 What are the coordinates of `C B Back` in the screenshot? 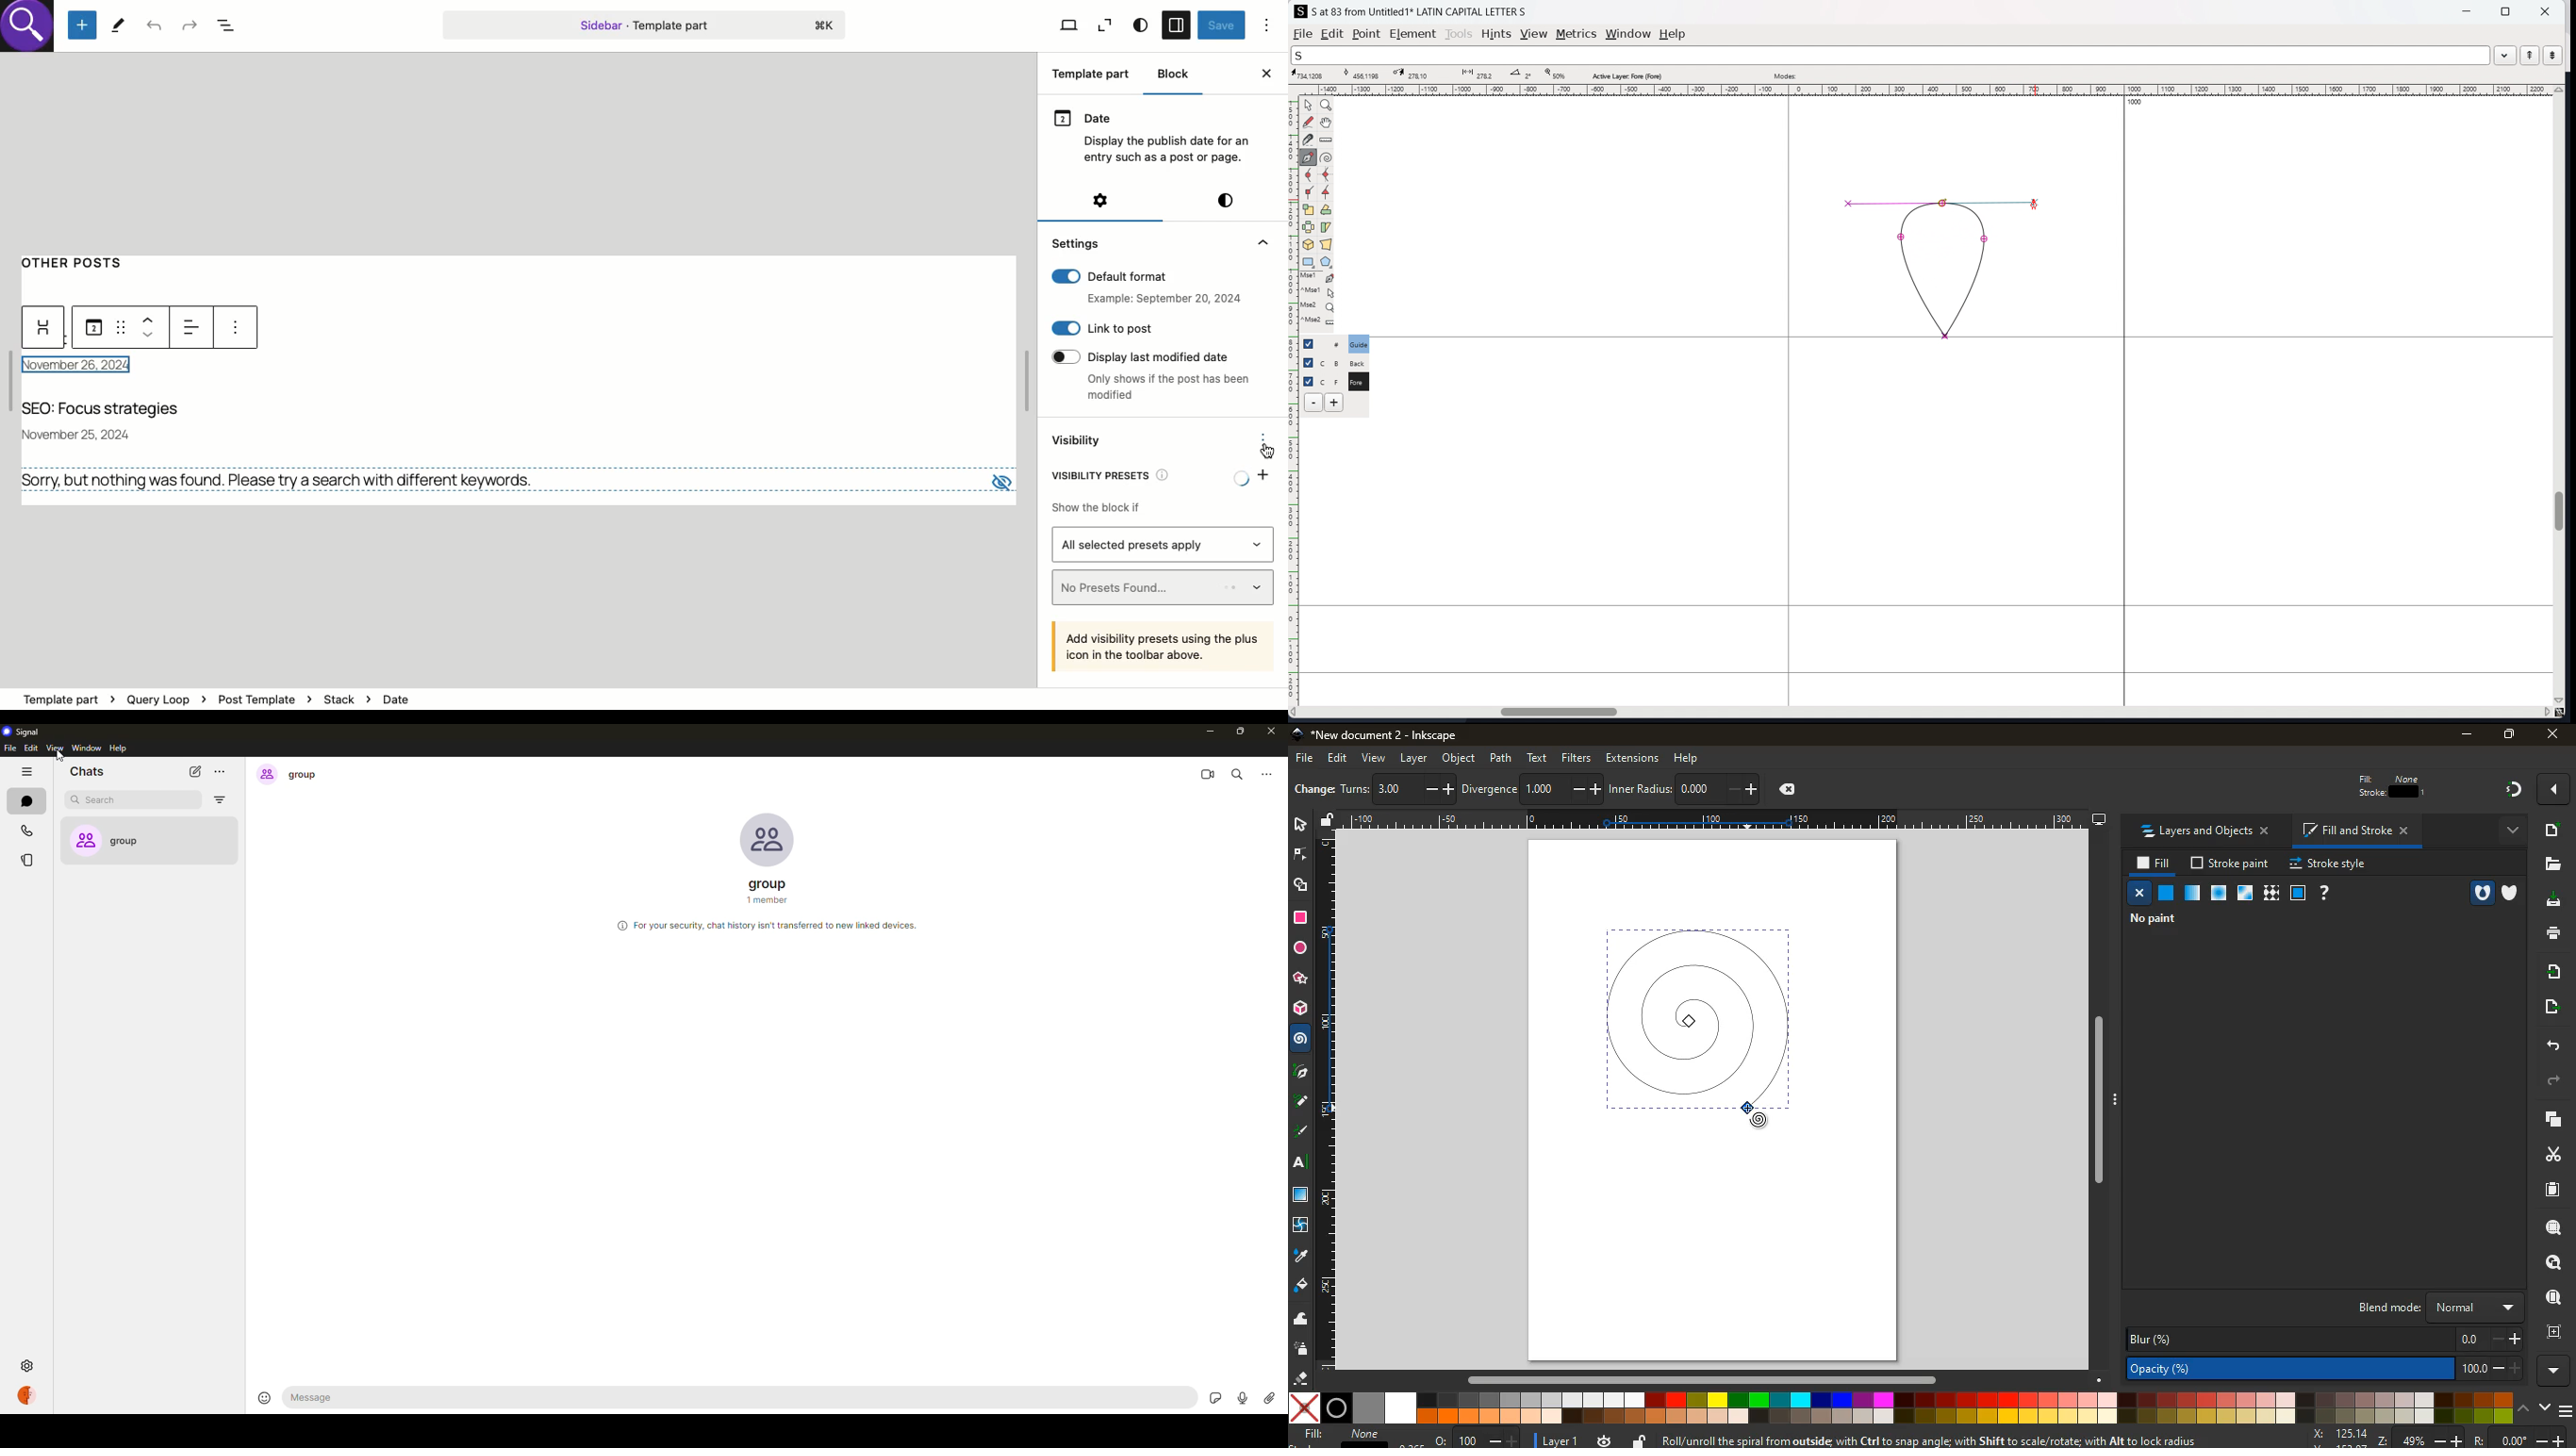 It's located at (1357, 361).